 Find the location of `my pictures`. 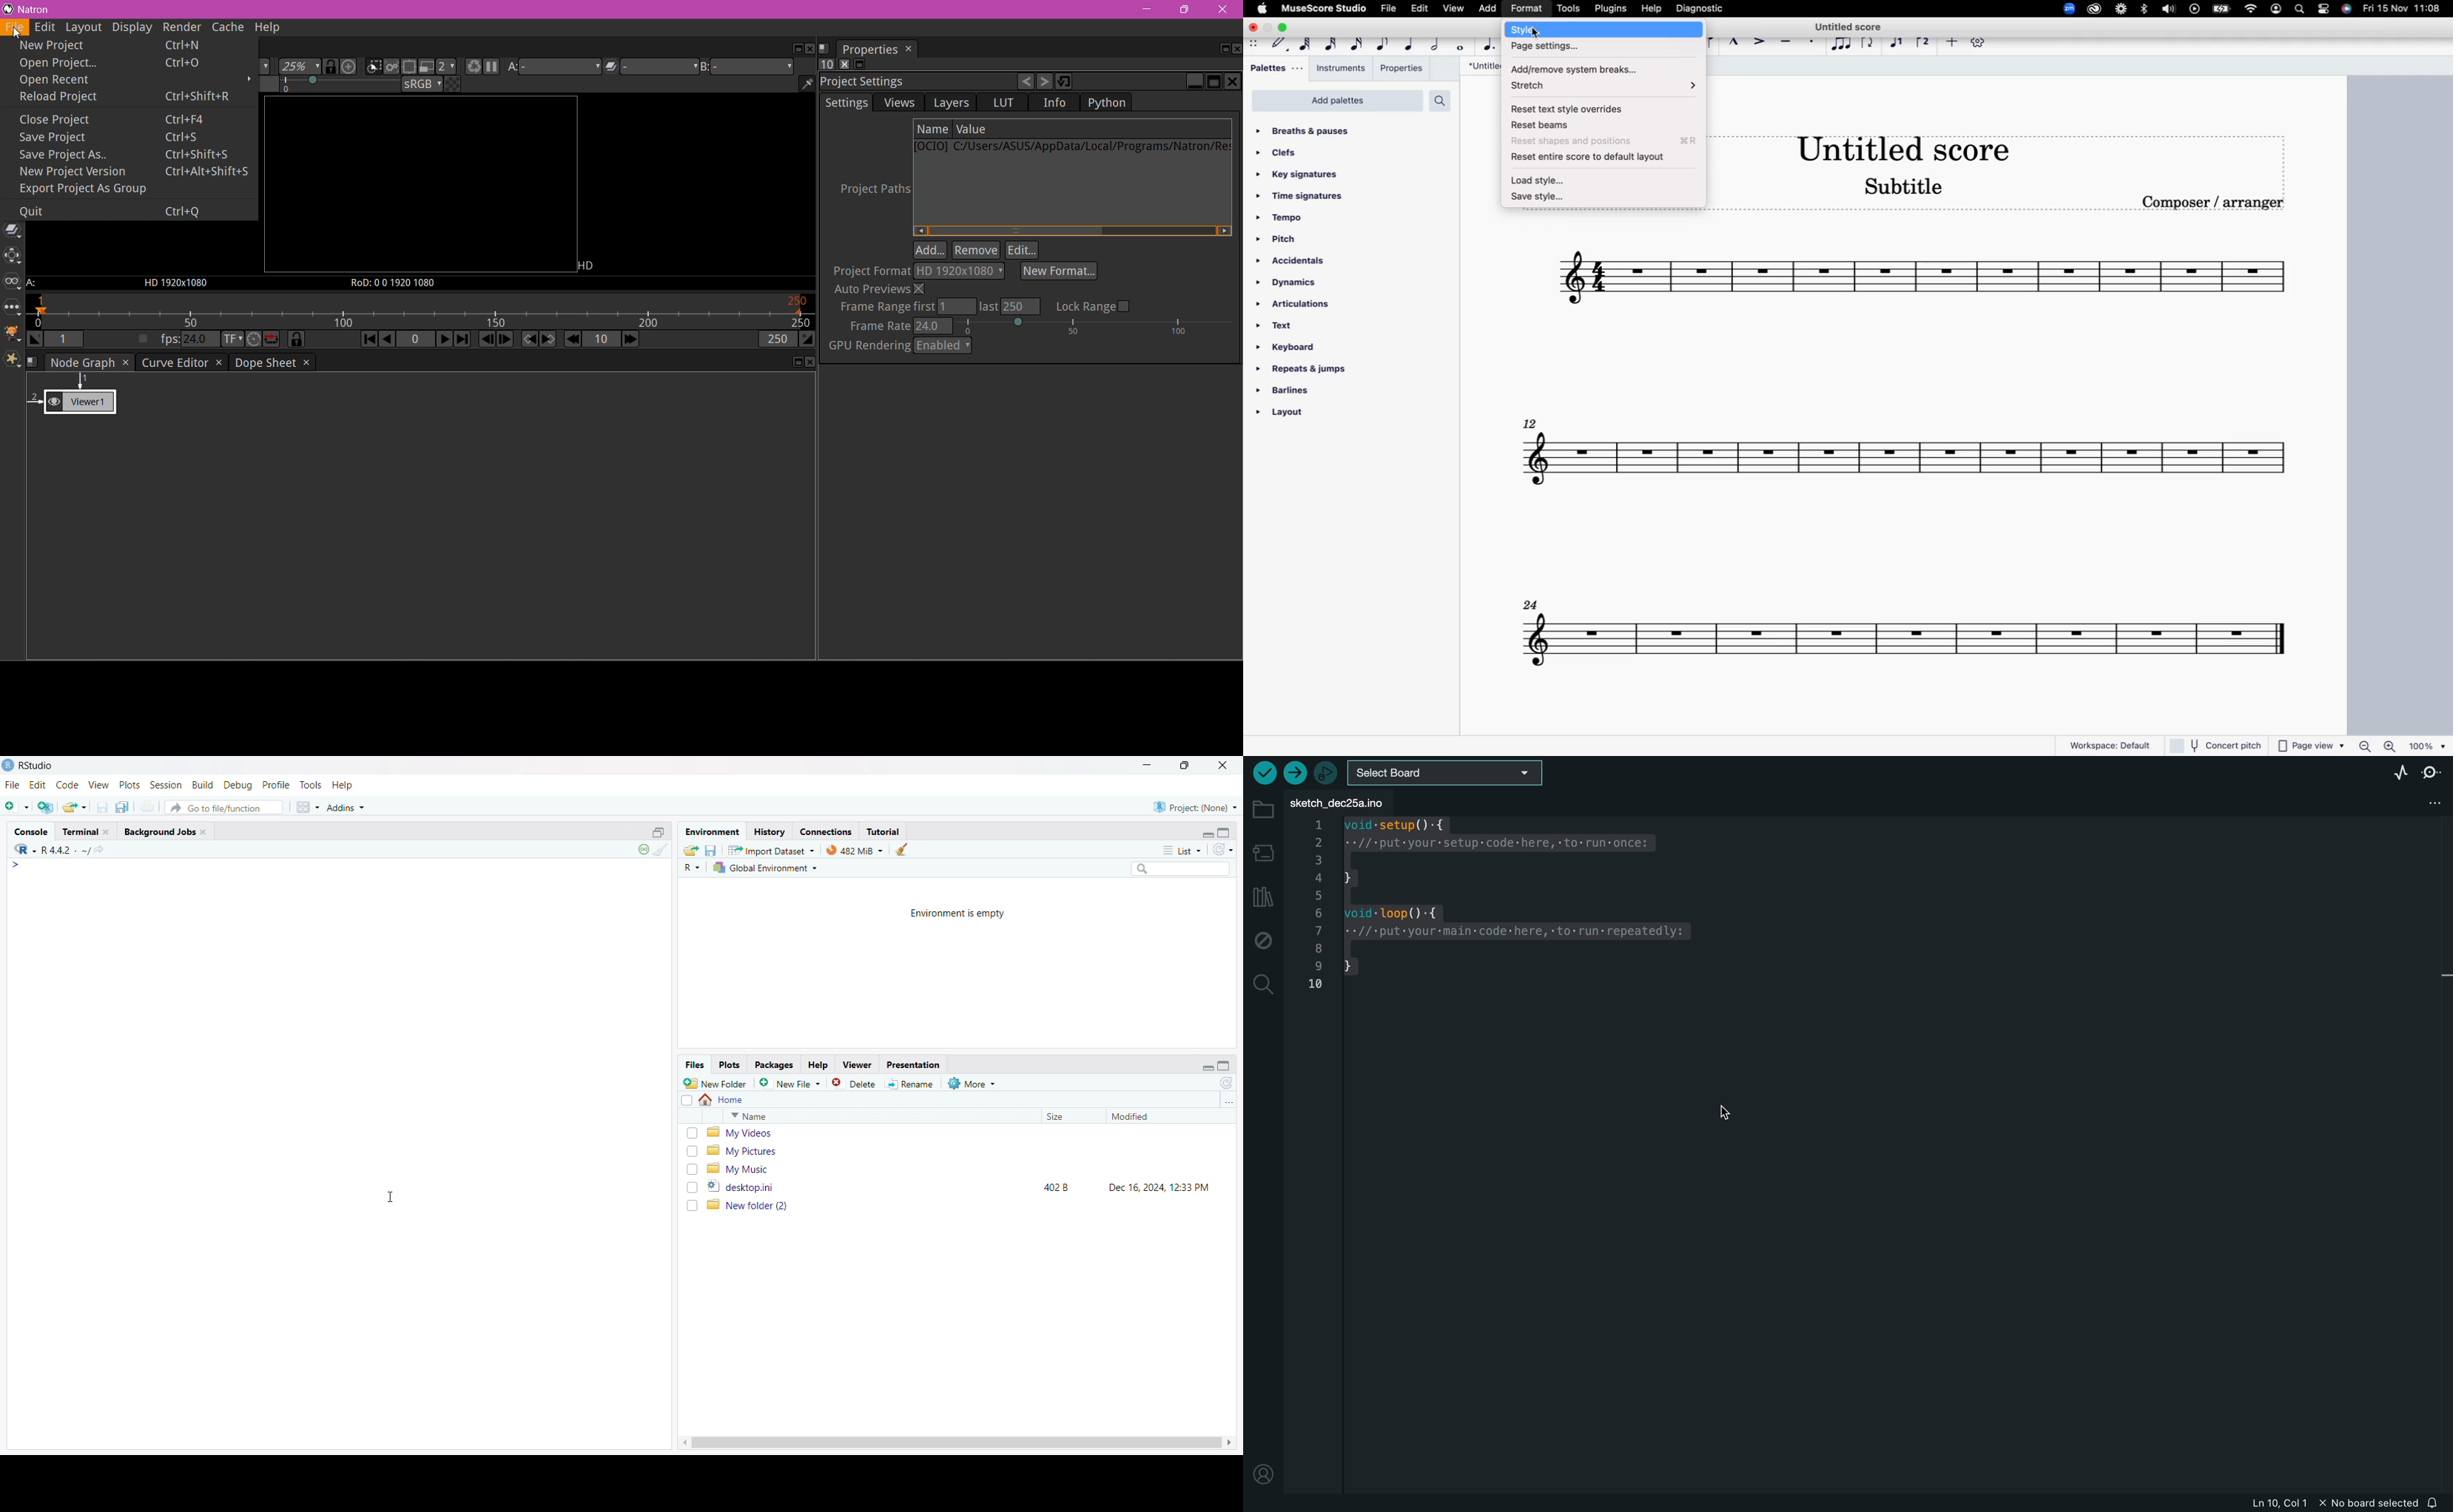

my pictures is located at coordinates (965, 1150).